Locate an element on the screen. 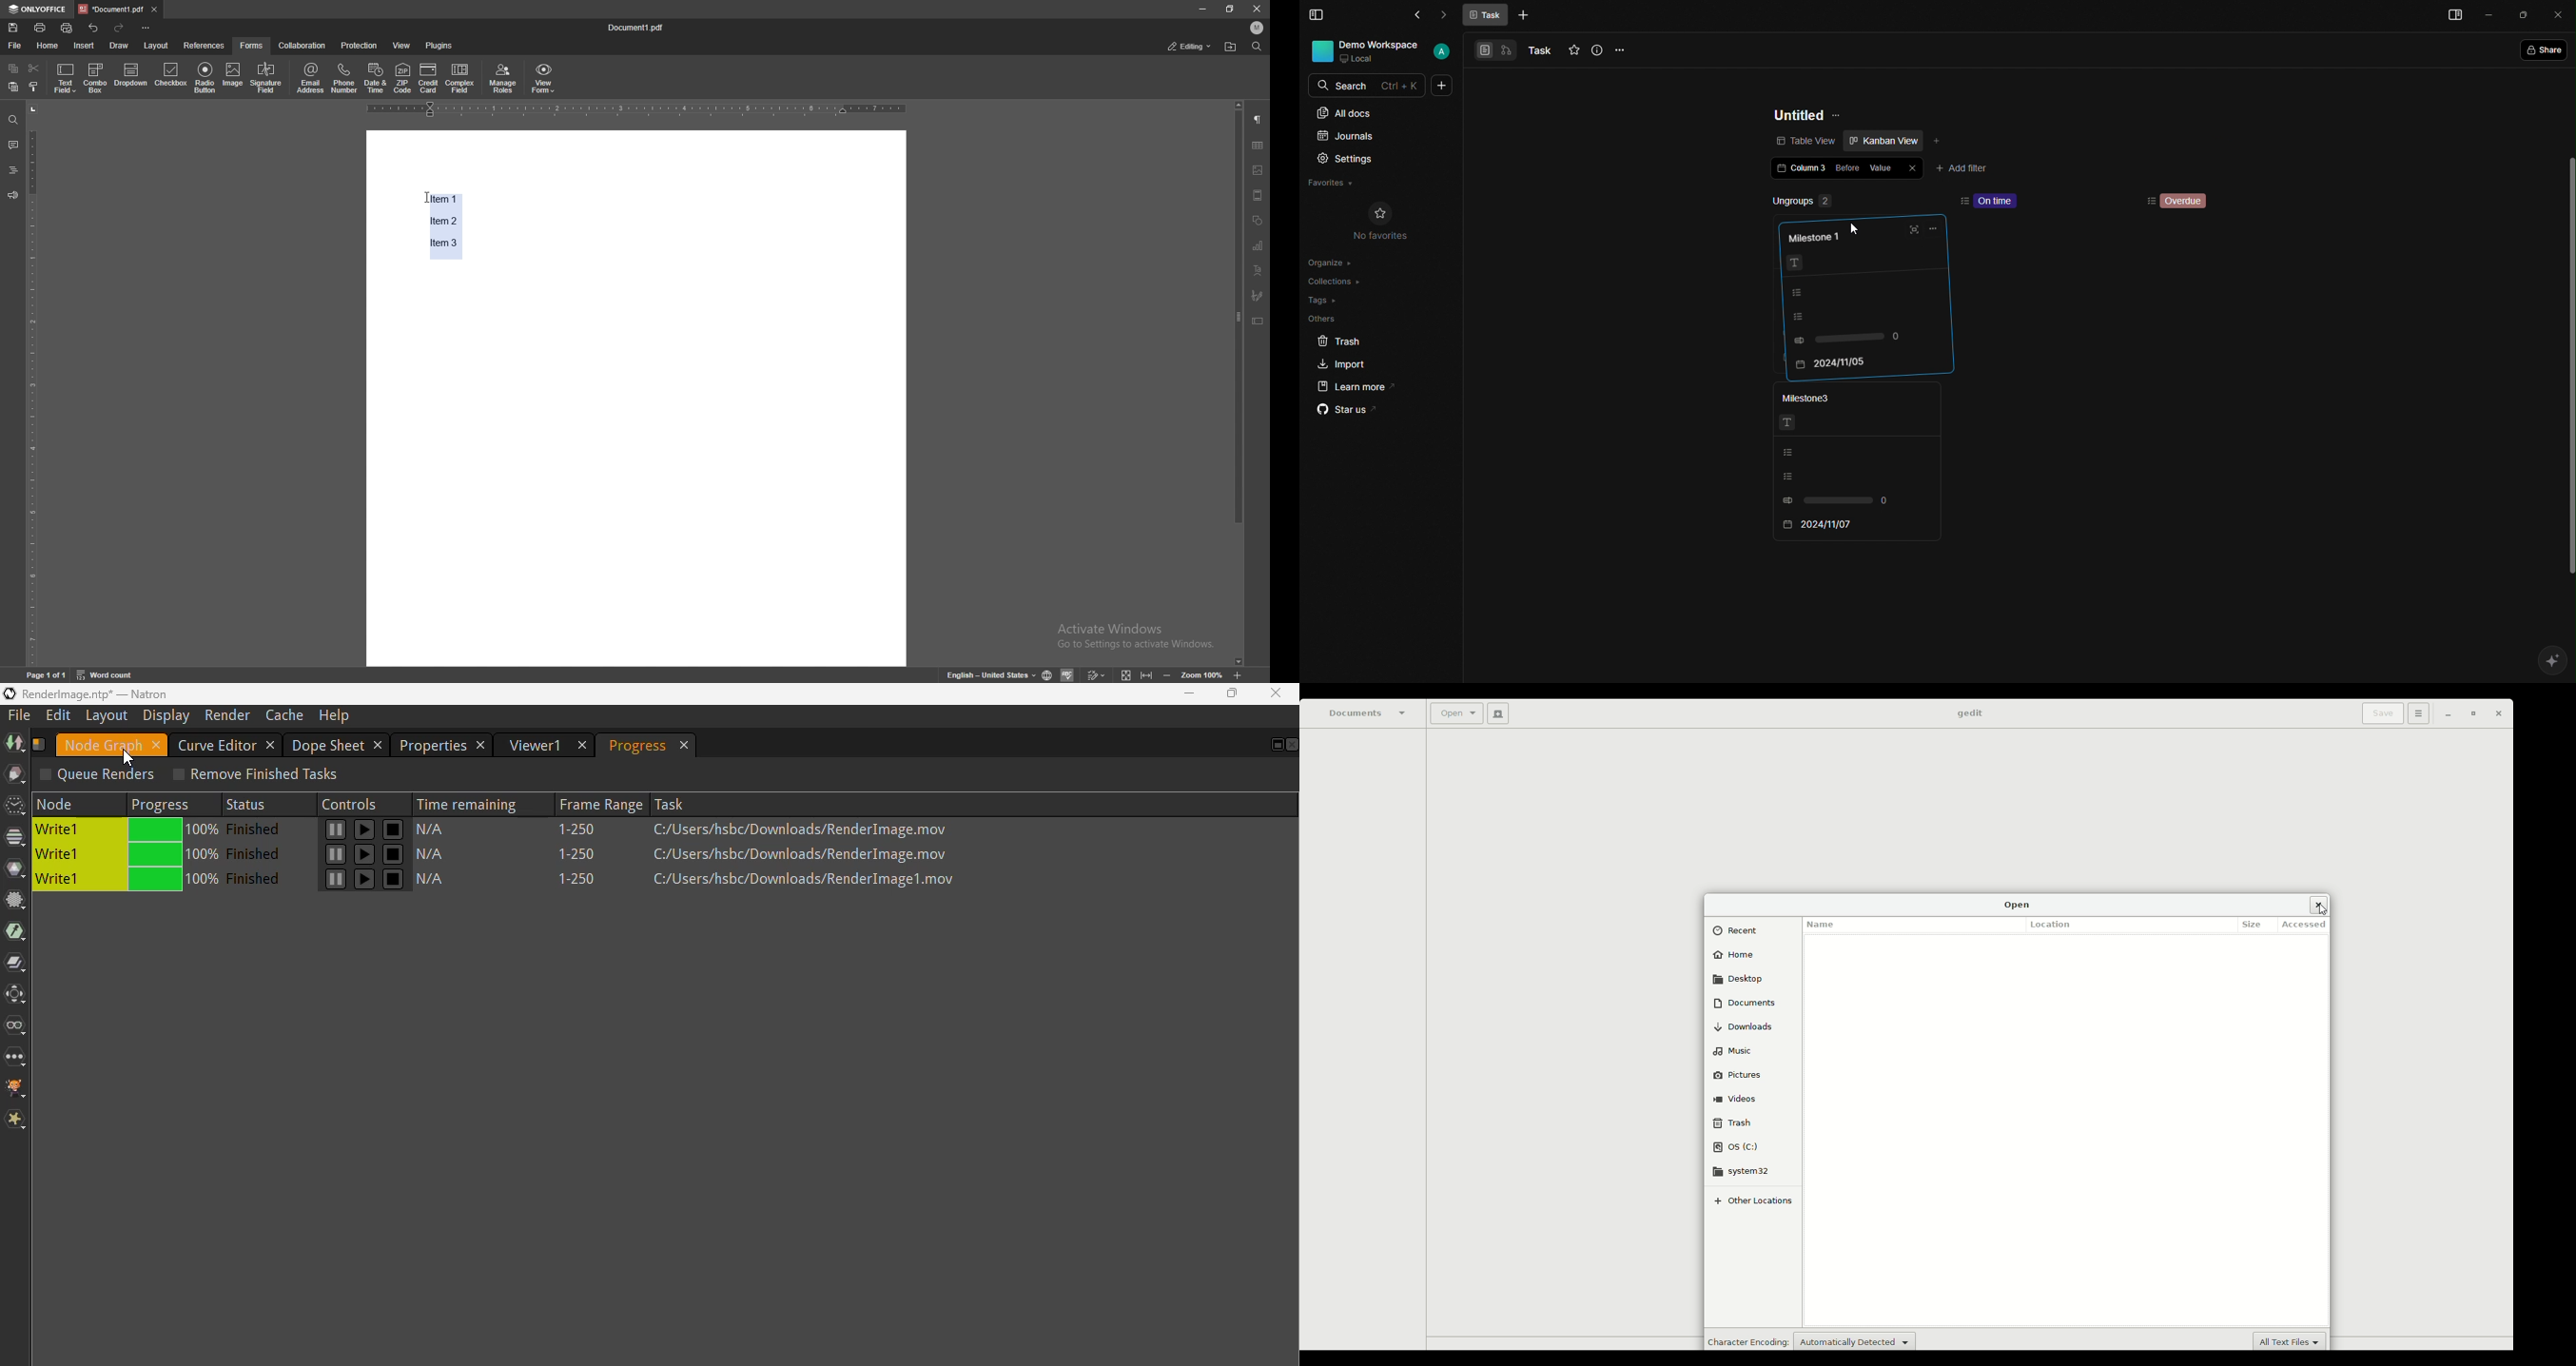 The height and width of the screenshot is (1372, 2576). Listing is located at coordinates (1794, 311).